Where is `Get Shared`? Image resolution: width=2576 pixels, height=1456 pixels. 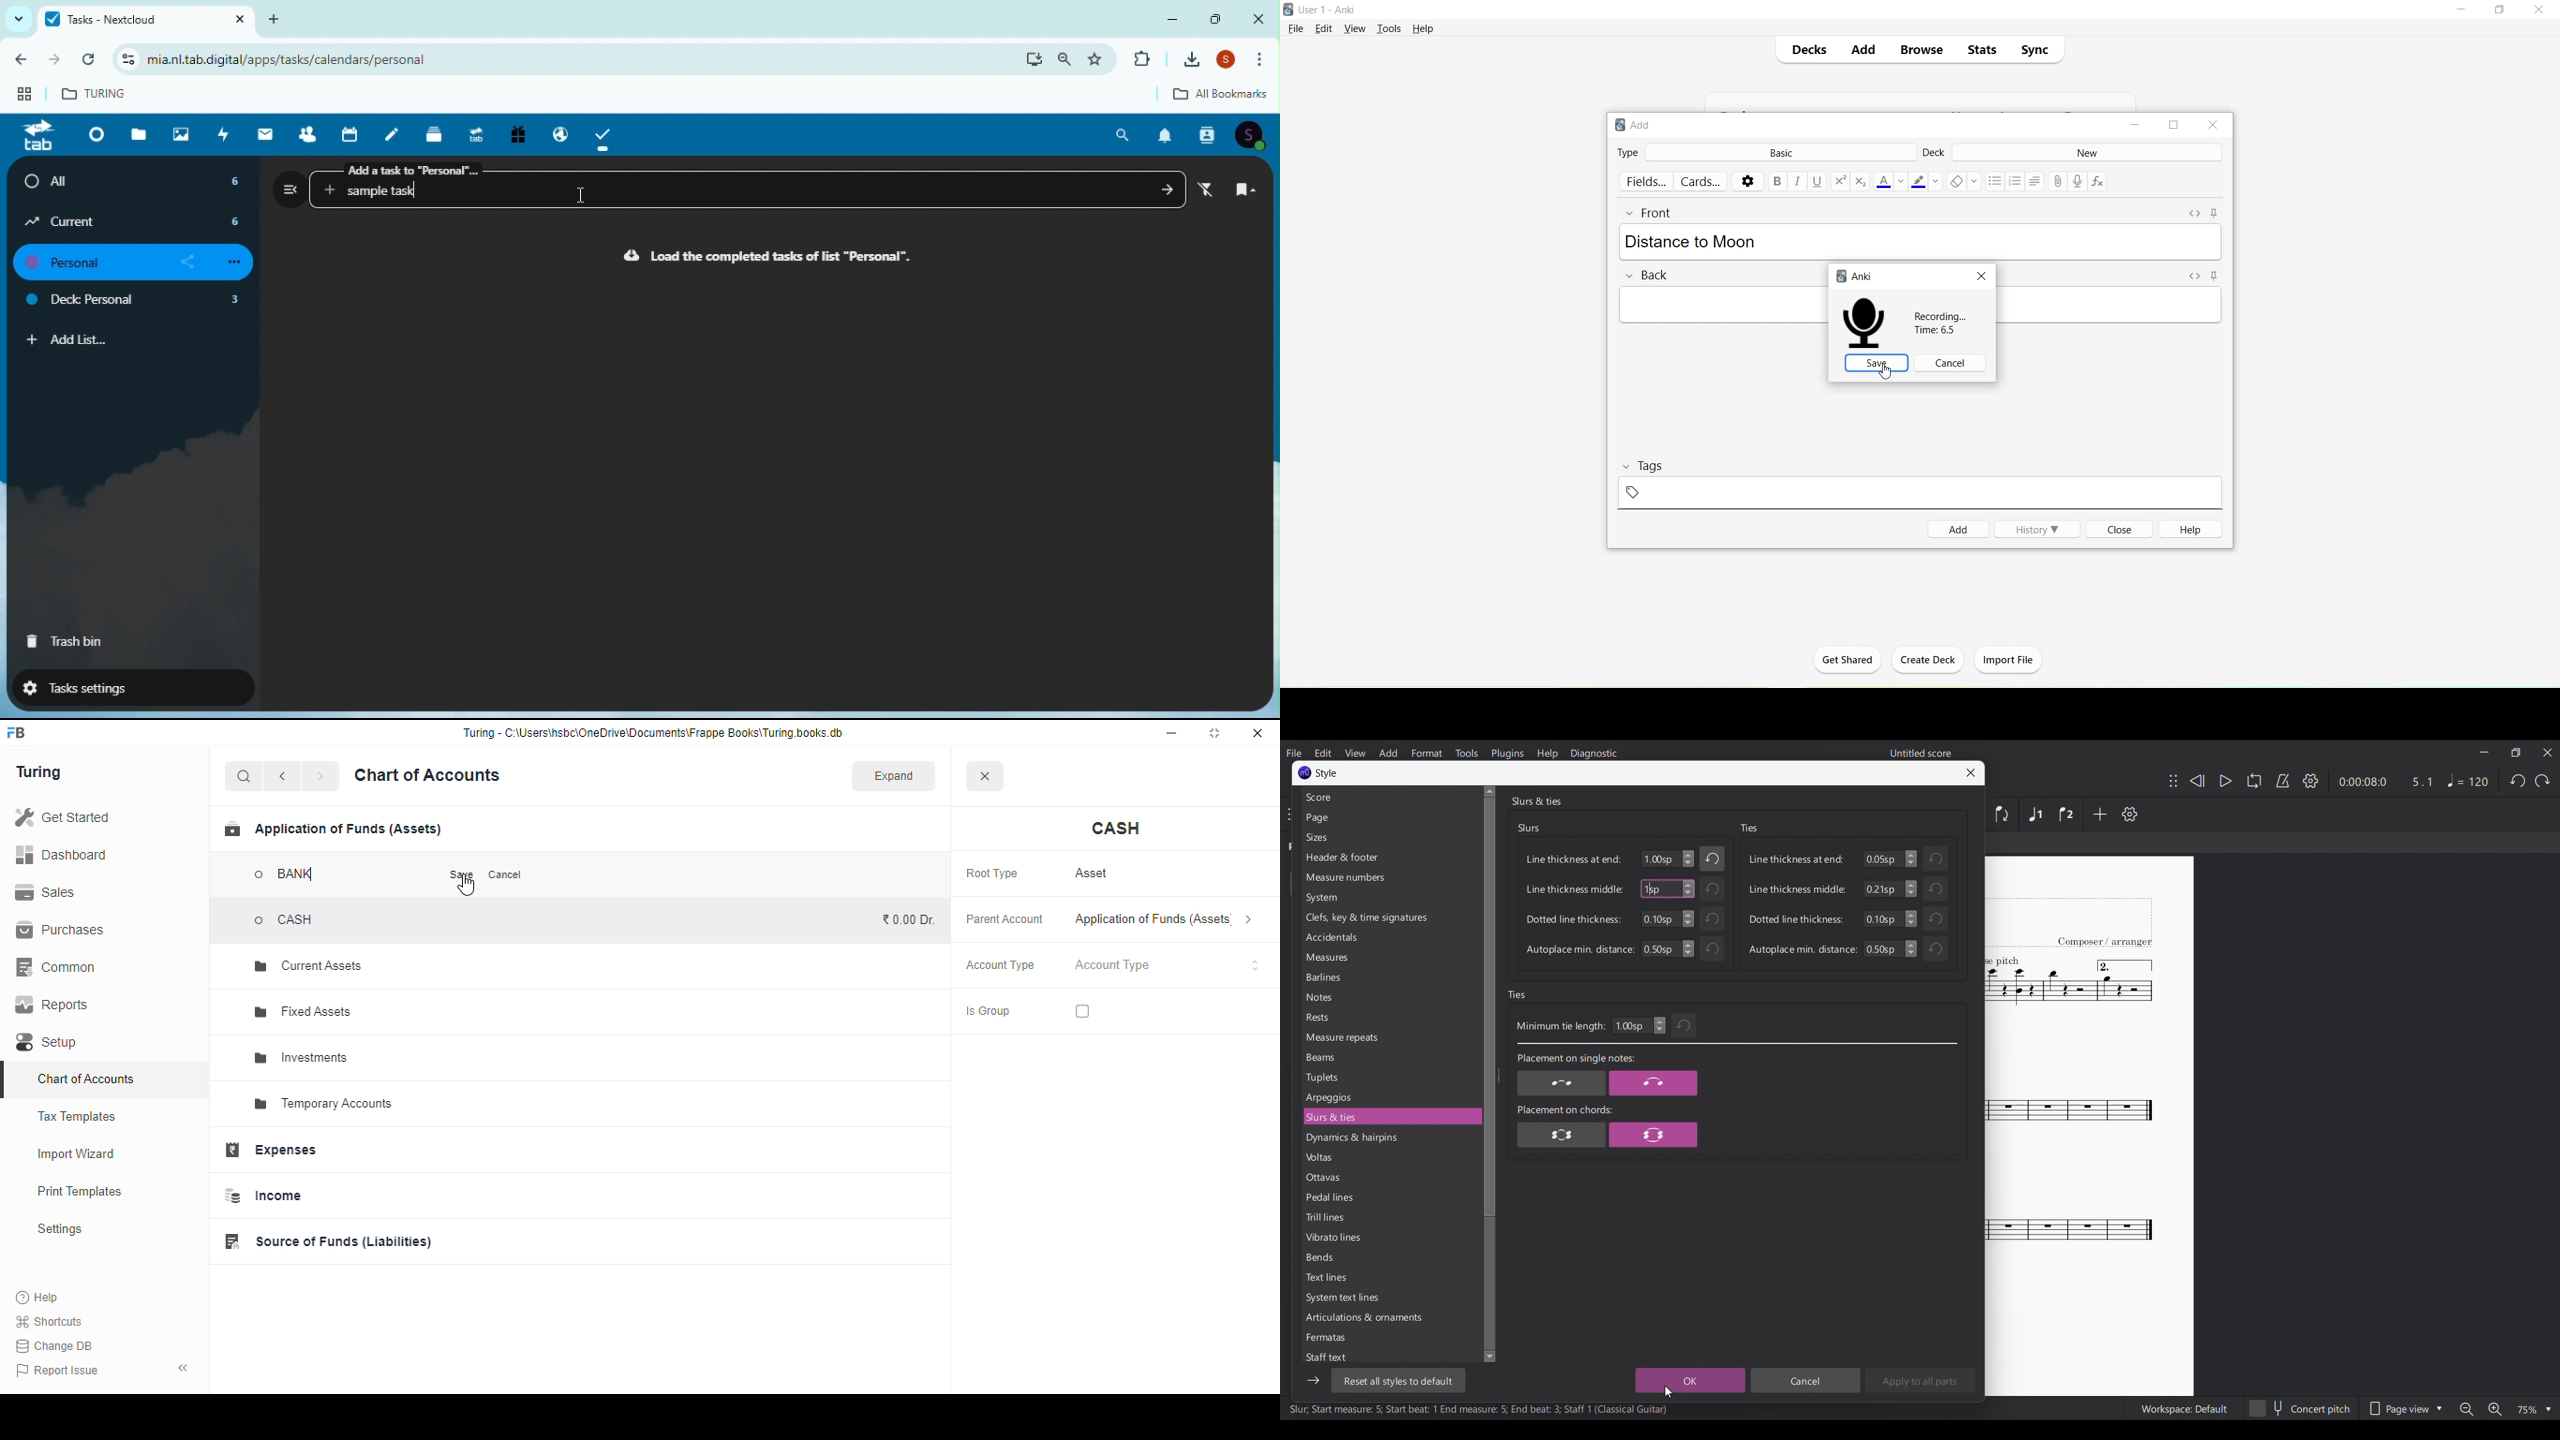
Get Shared is located at coordinates (1847, 664).